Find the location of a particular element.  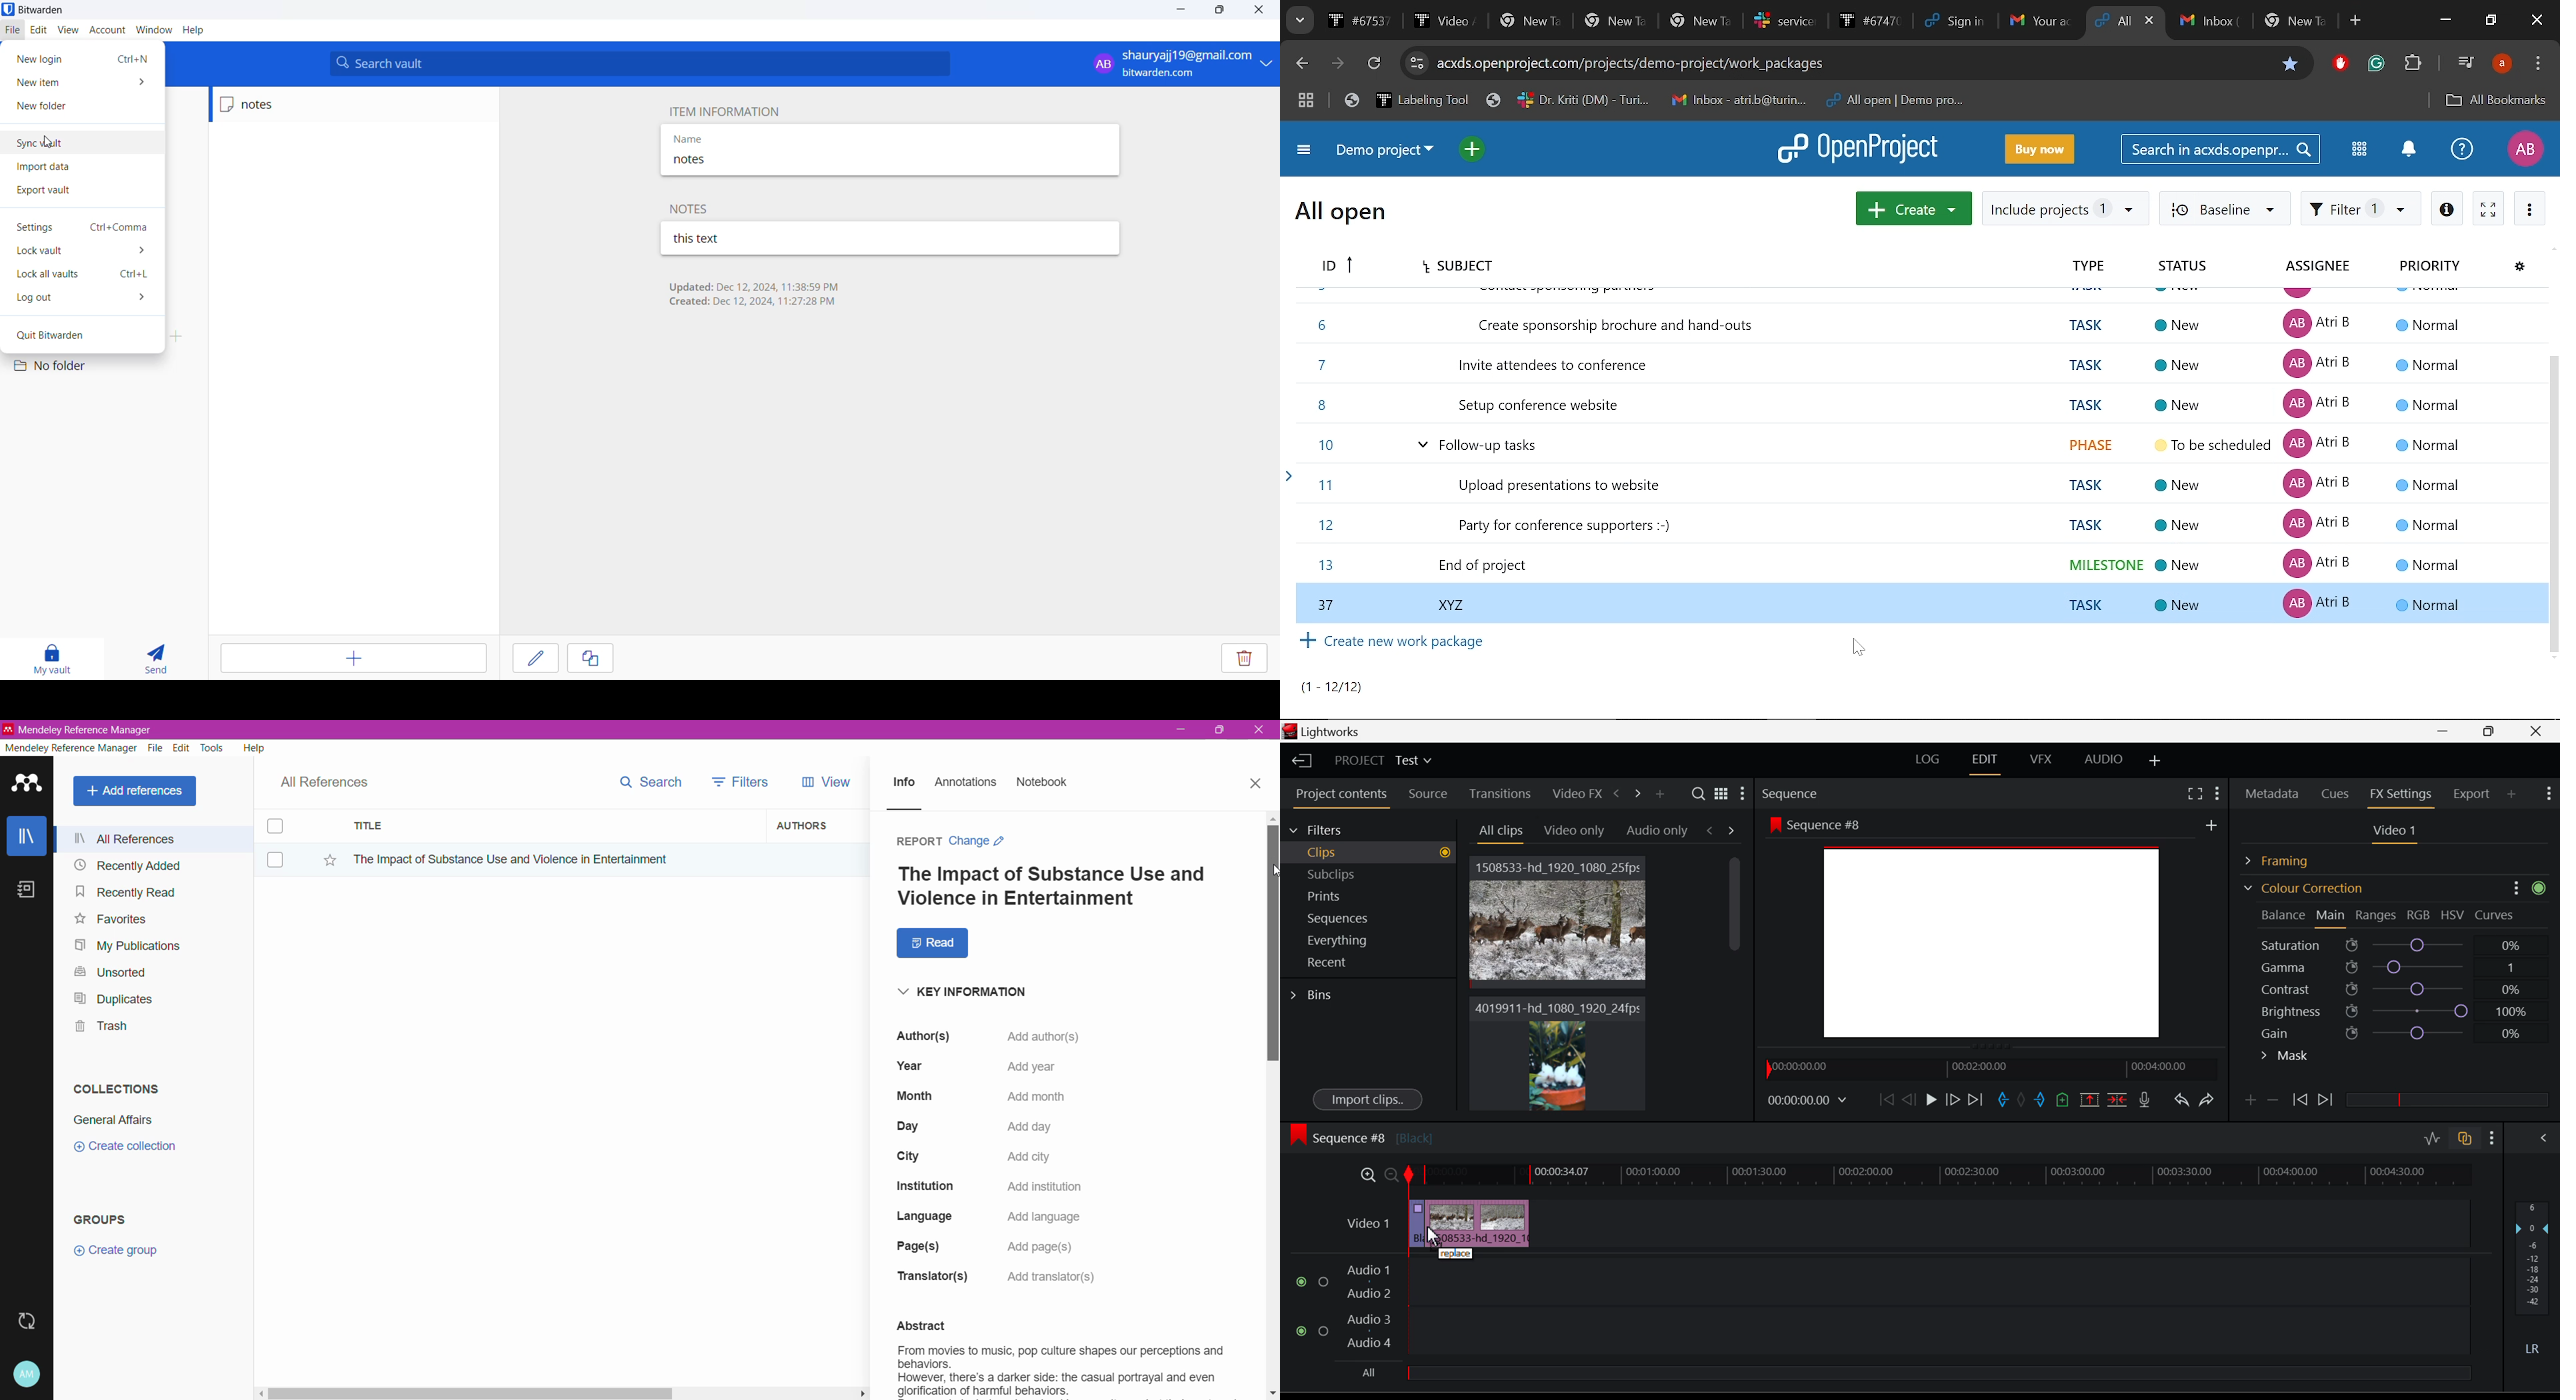

new item is located at coordinates (81, 82).